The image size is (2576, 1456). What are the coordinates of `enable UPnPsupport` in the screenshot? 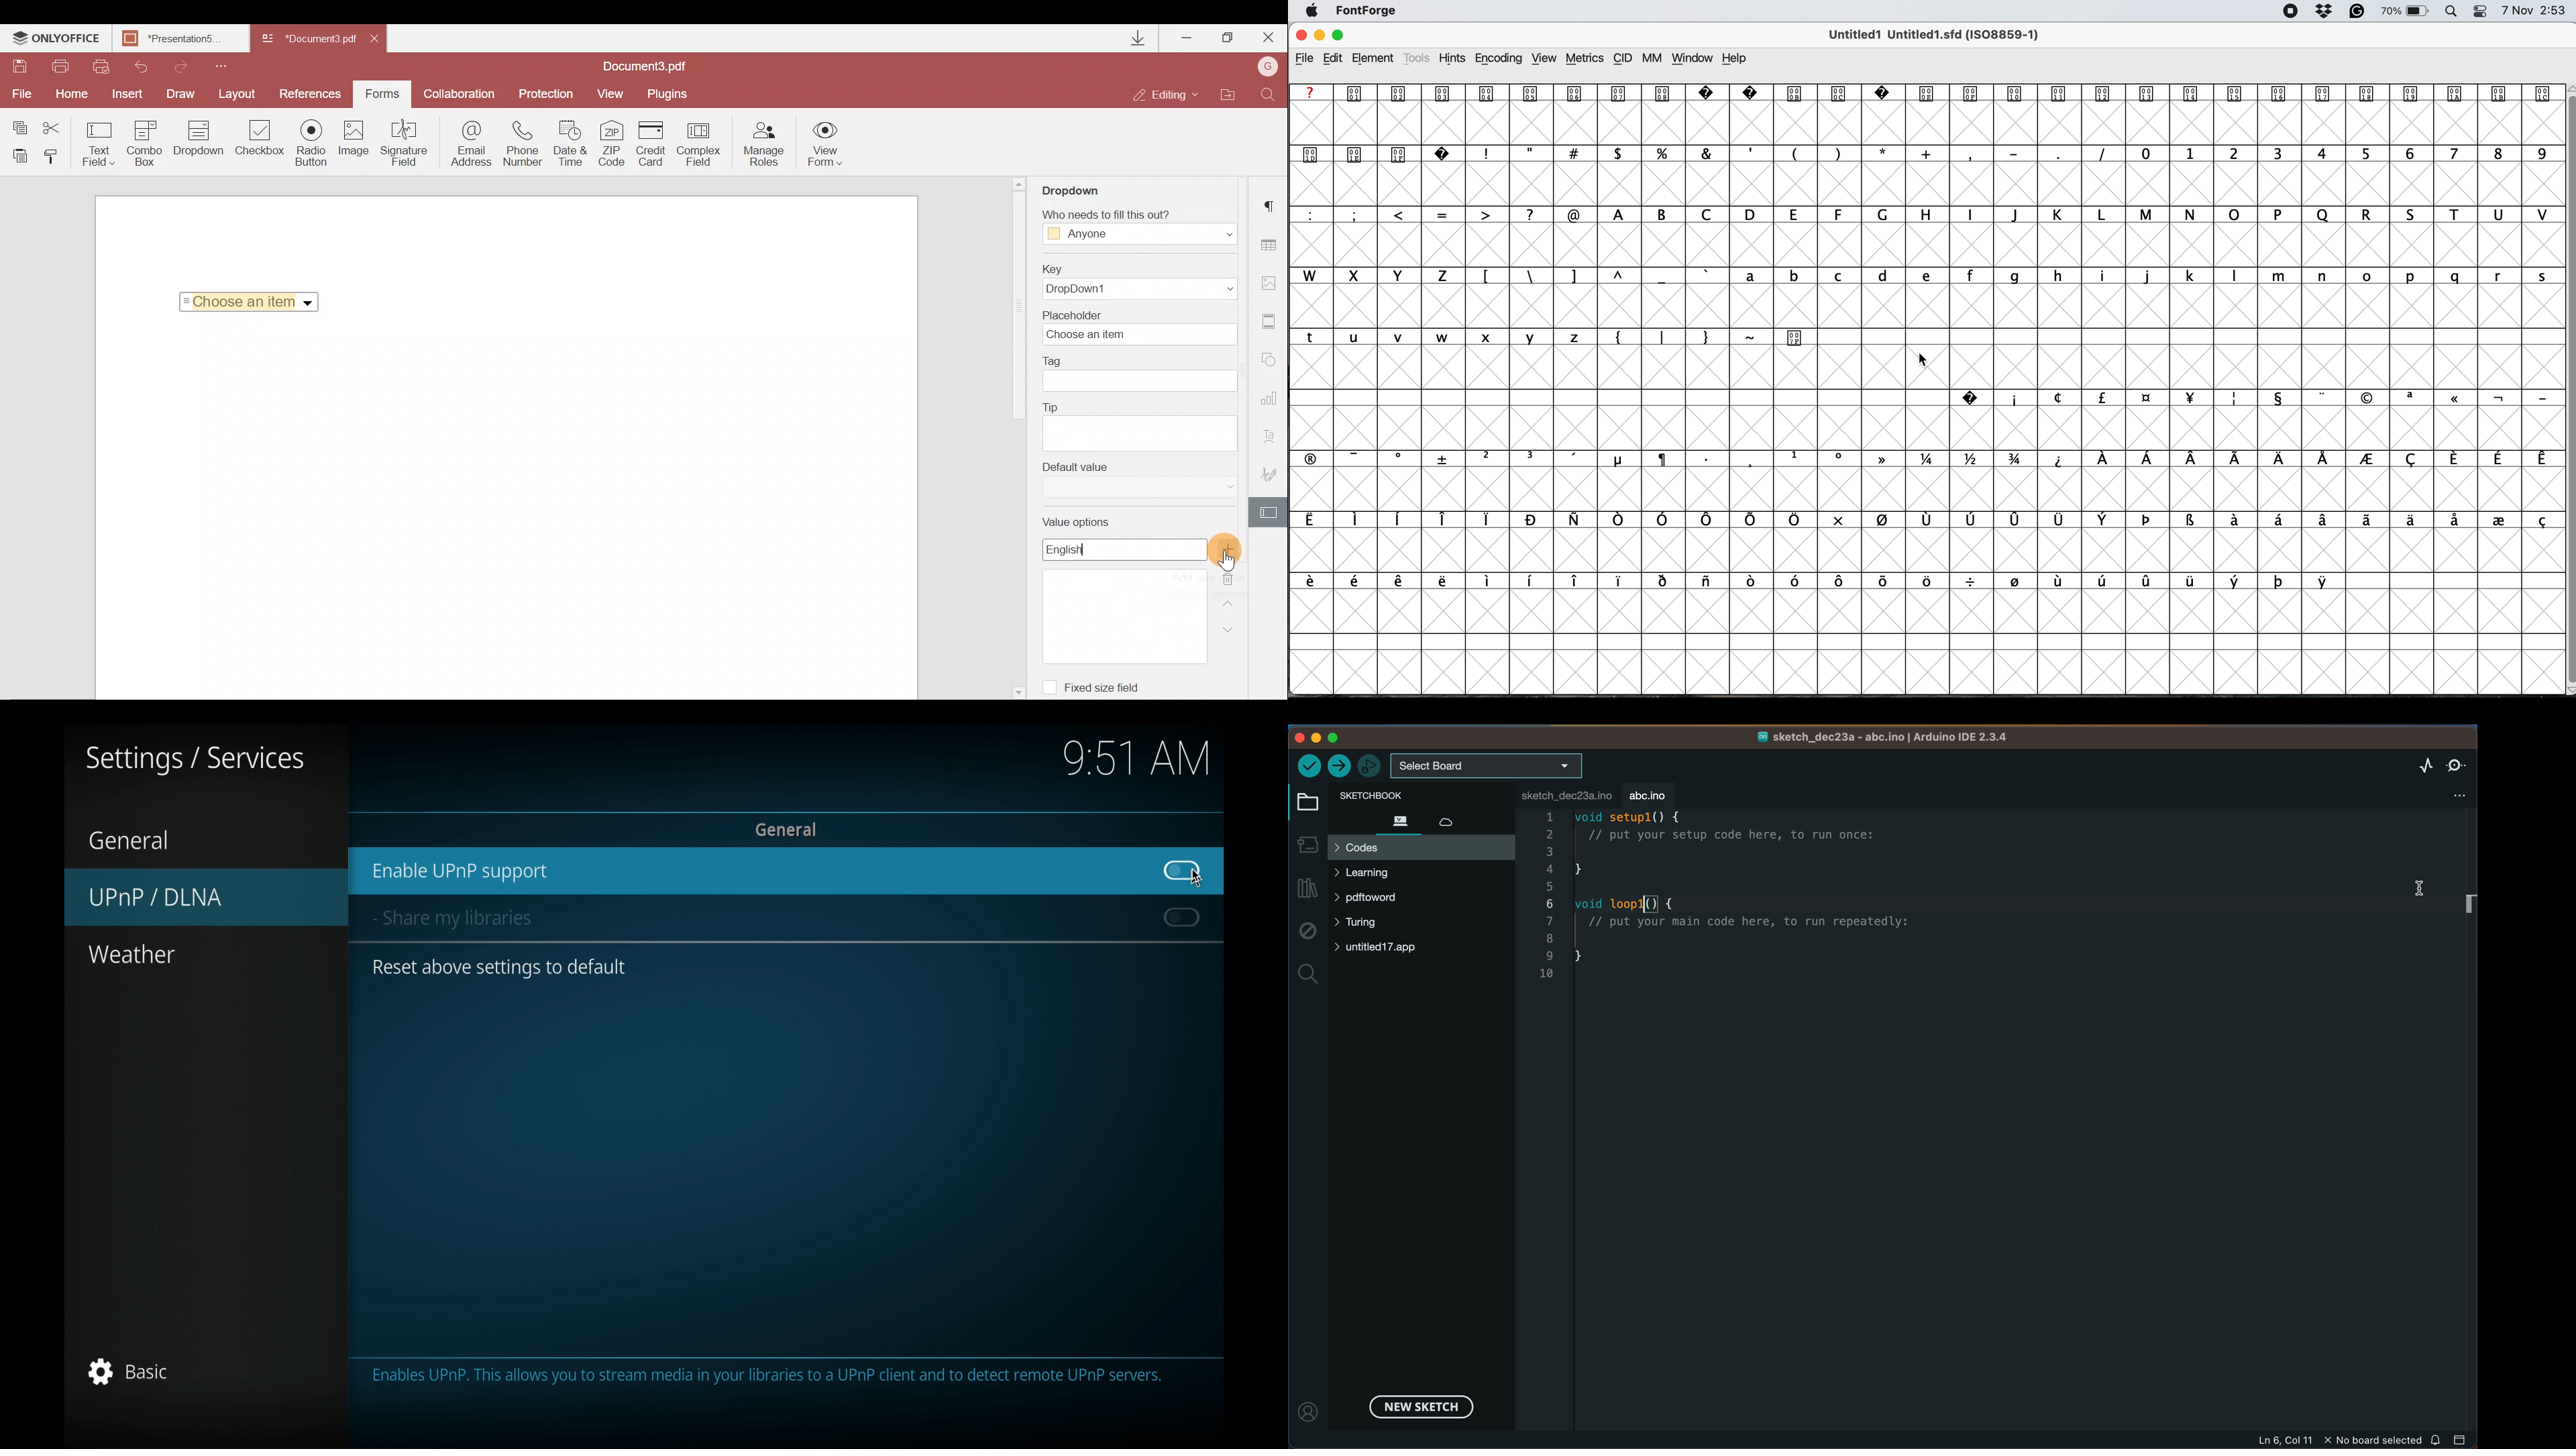 It's located at (464, 871).